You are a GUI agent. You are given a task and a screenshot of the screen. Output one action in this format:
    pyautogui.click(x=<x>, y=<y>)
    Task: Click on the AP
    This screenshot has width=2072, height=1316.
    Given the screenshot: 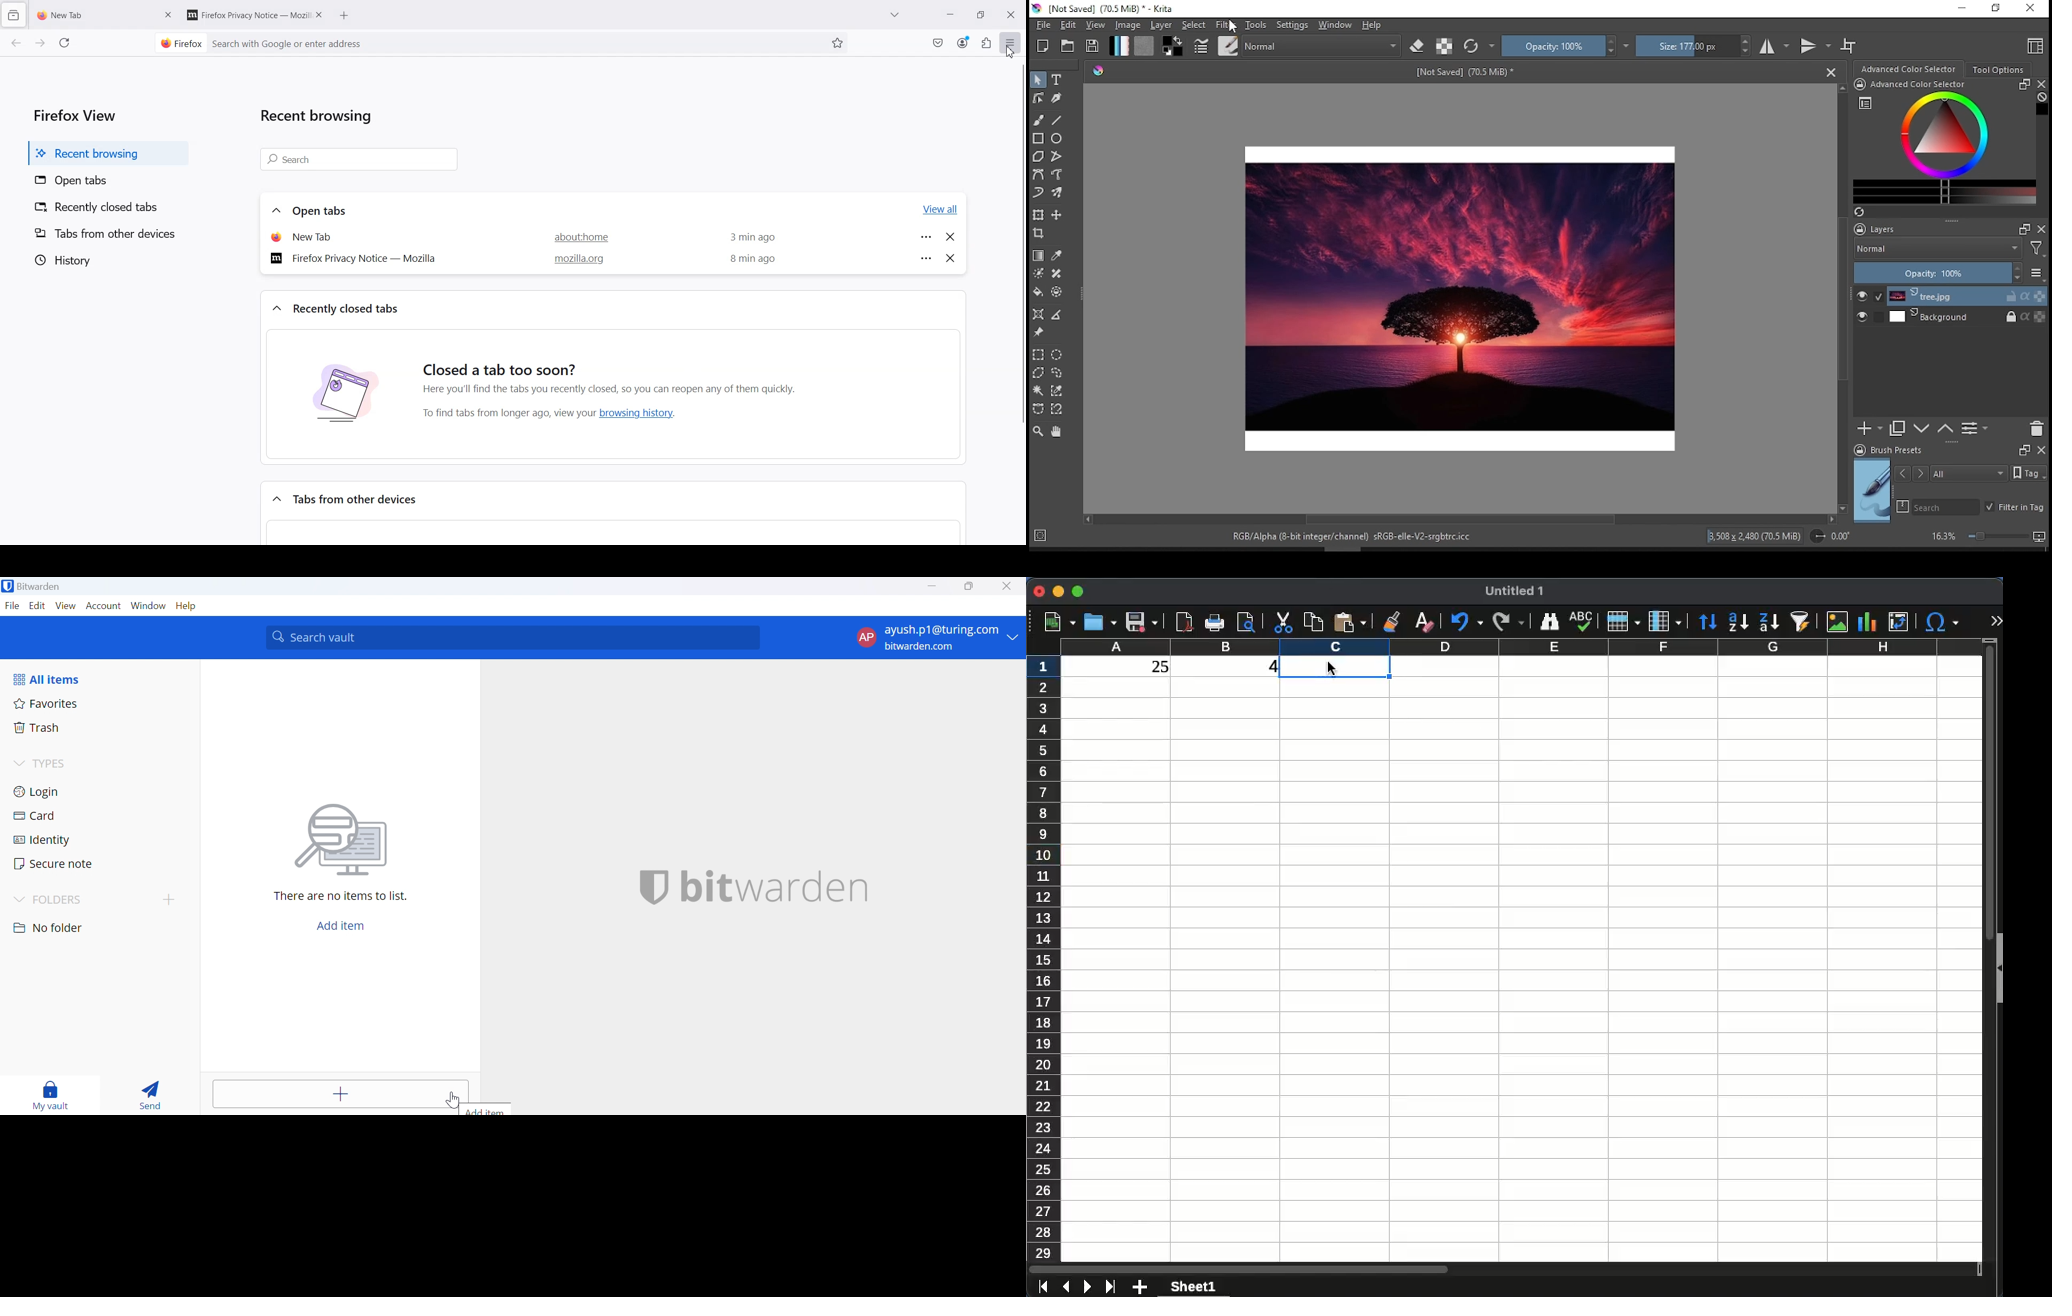 What is the action you would take?
    pyautogui.click(x=865, y=637)
    